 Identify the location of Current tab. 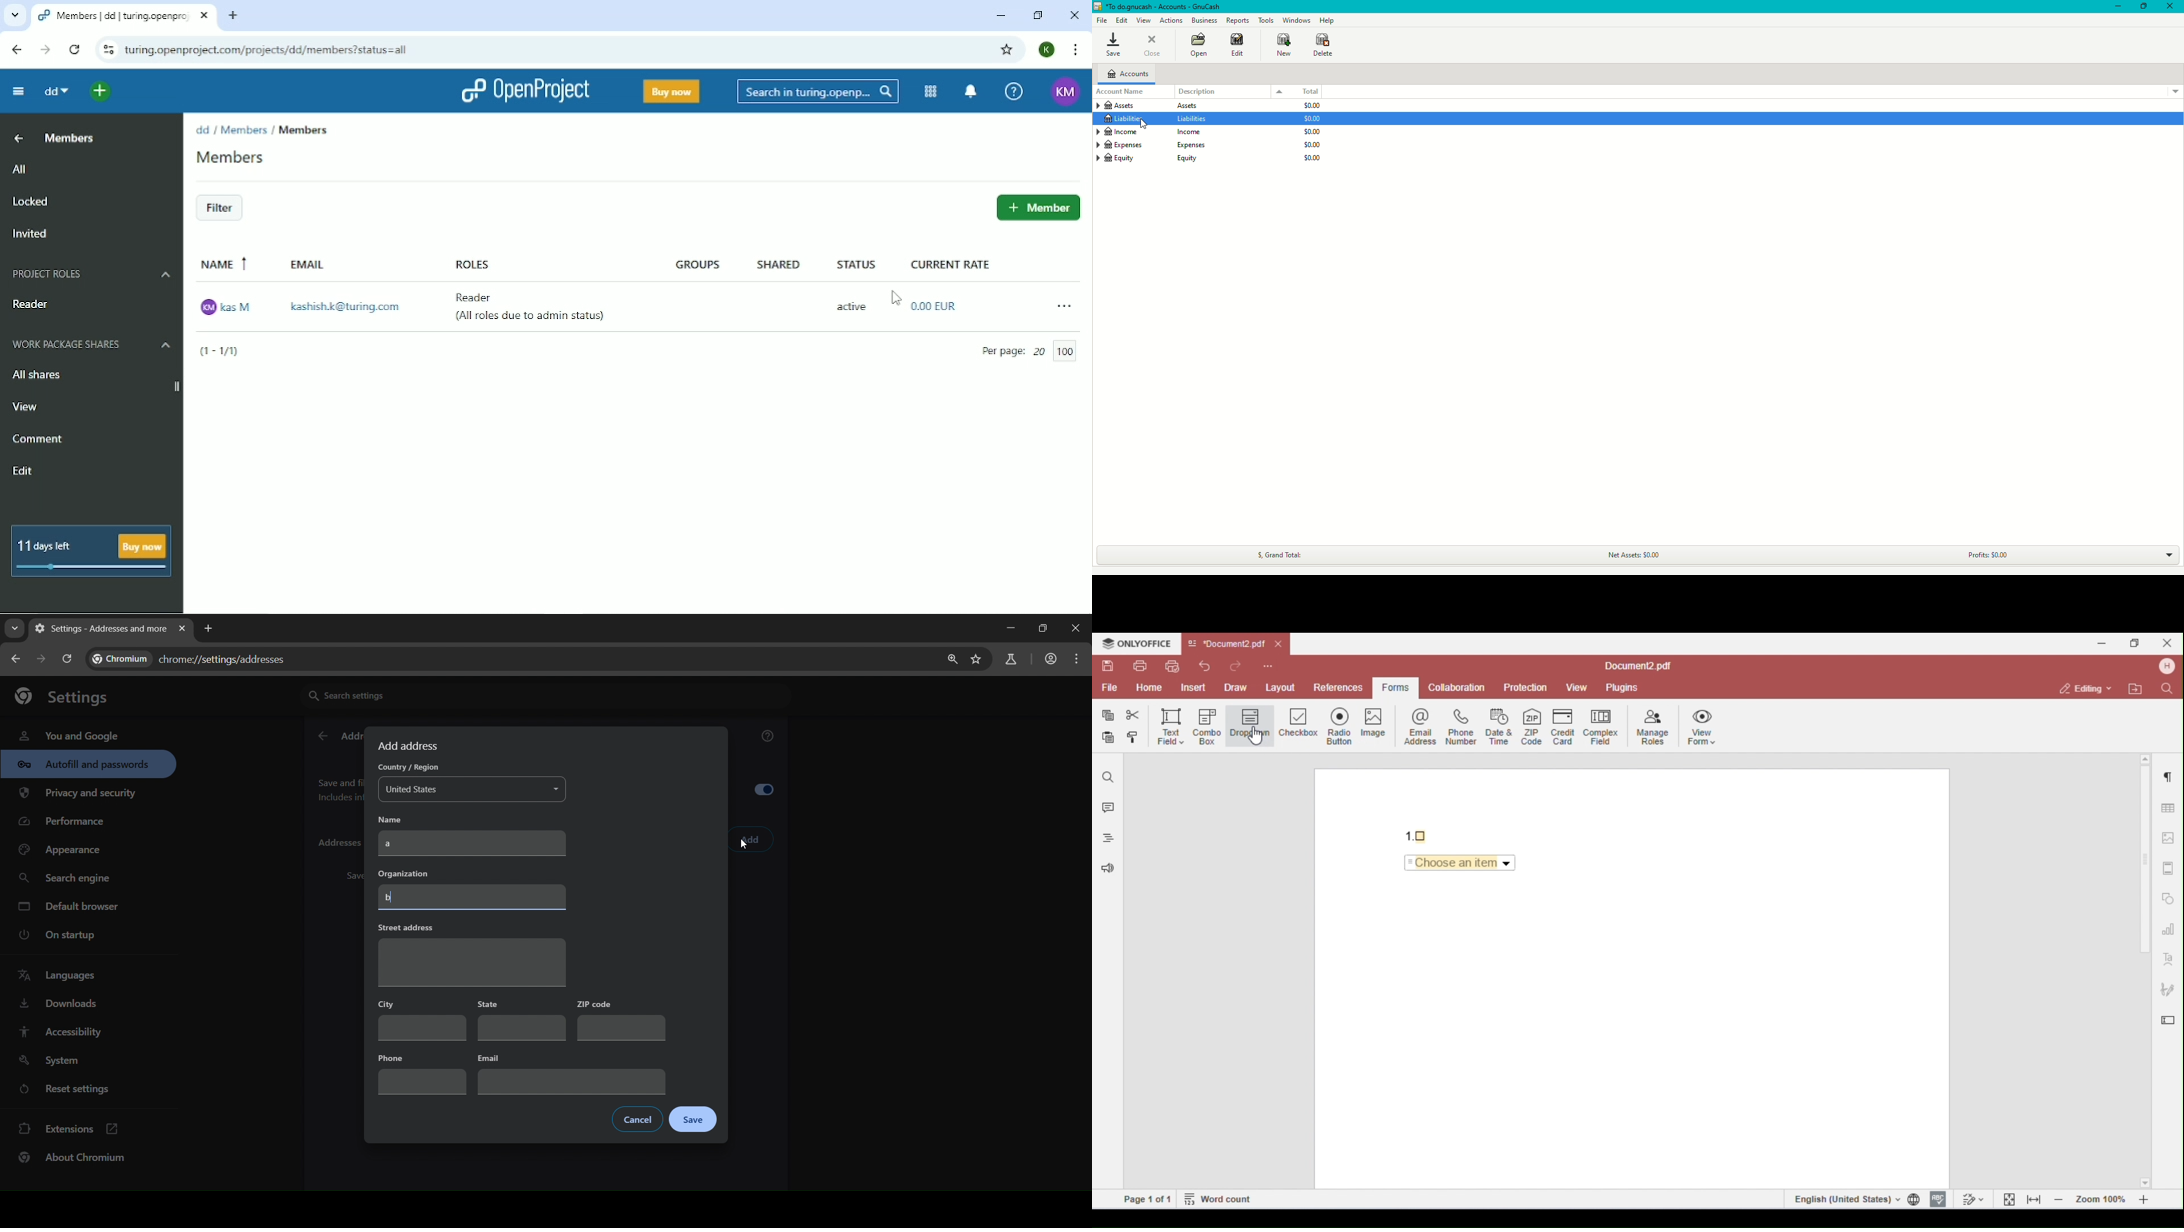
(123, 15).